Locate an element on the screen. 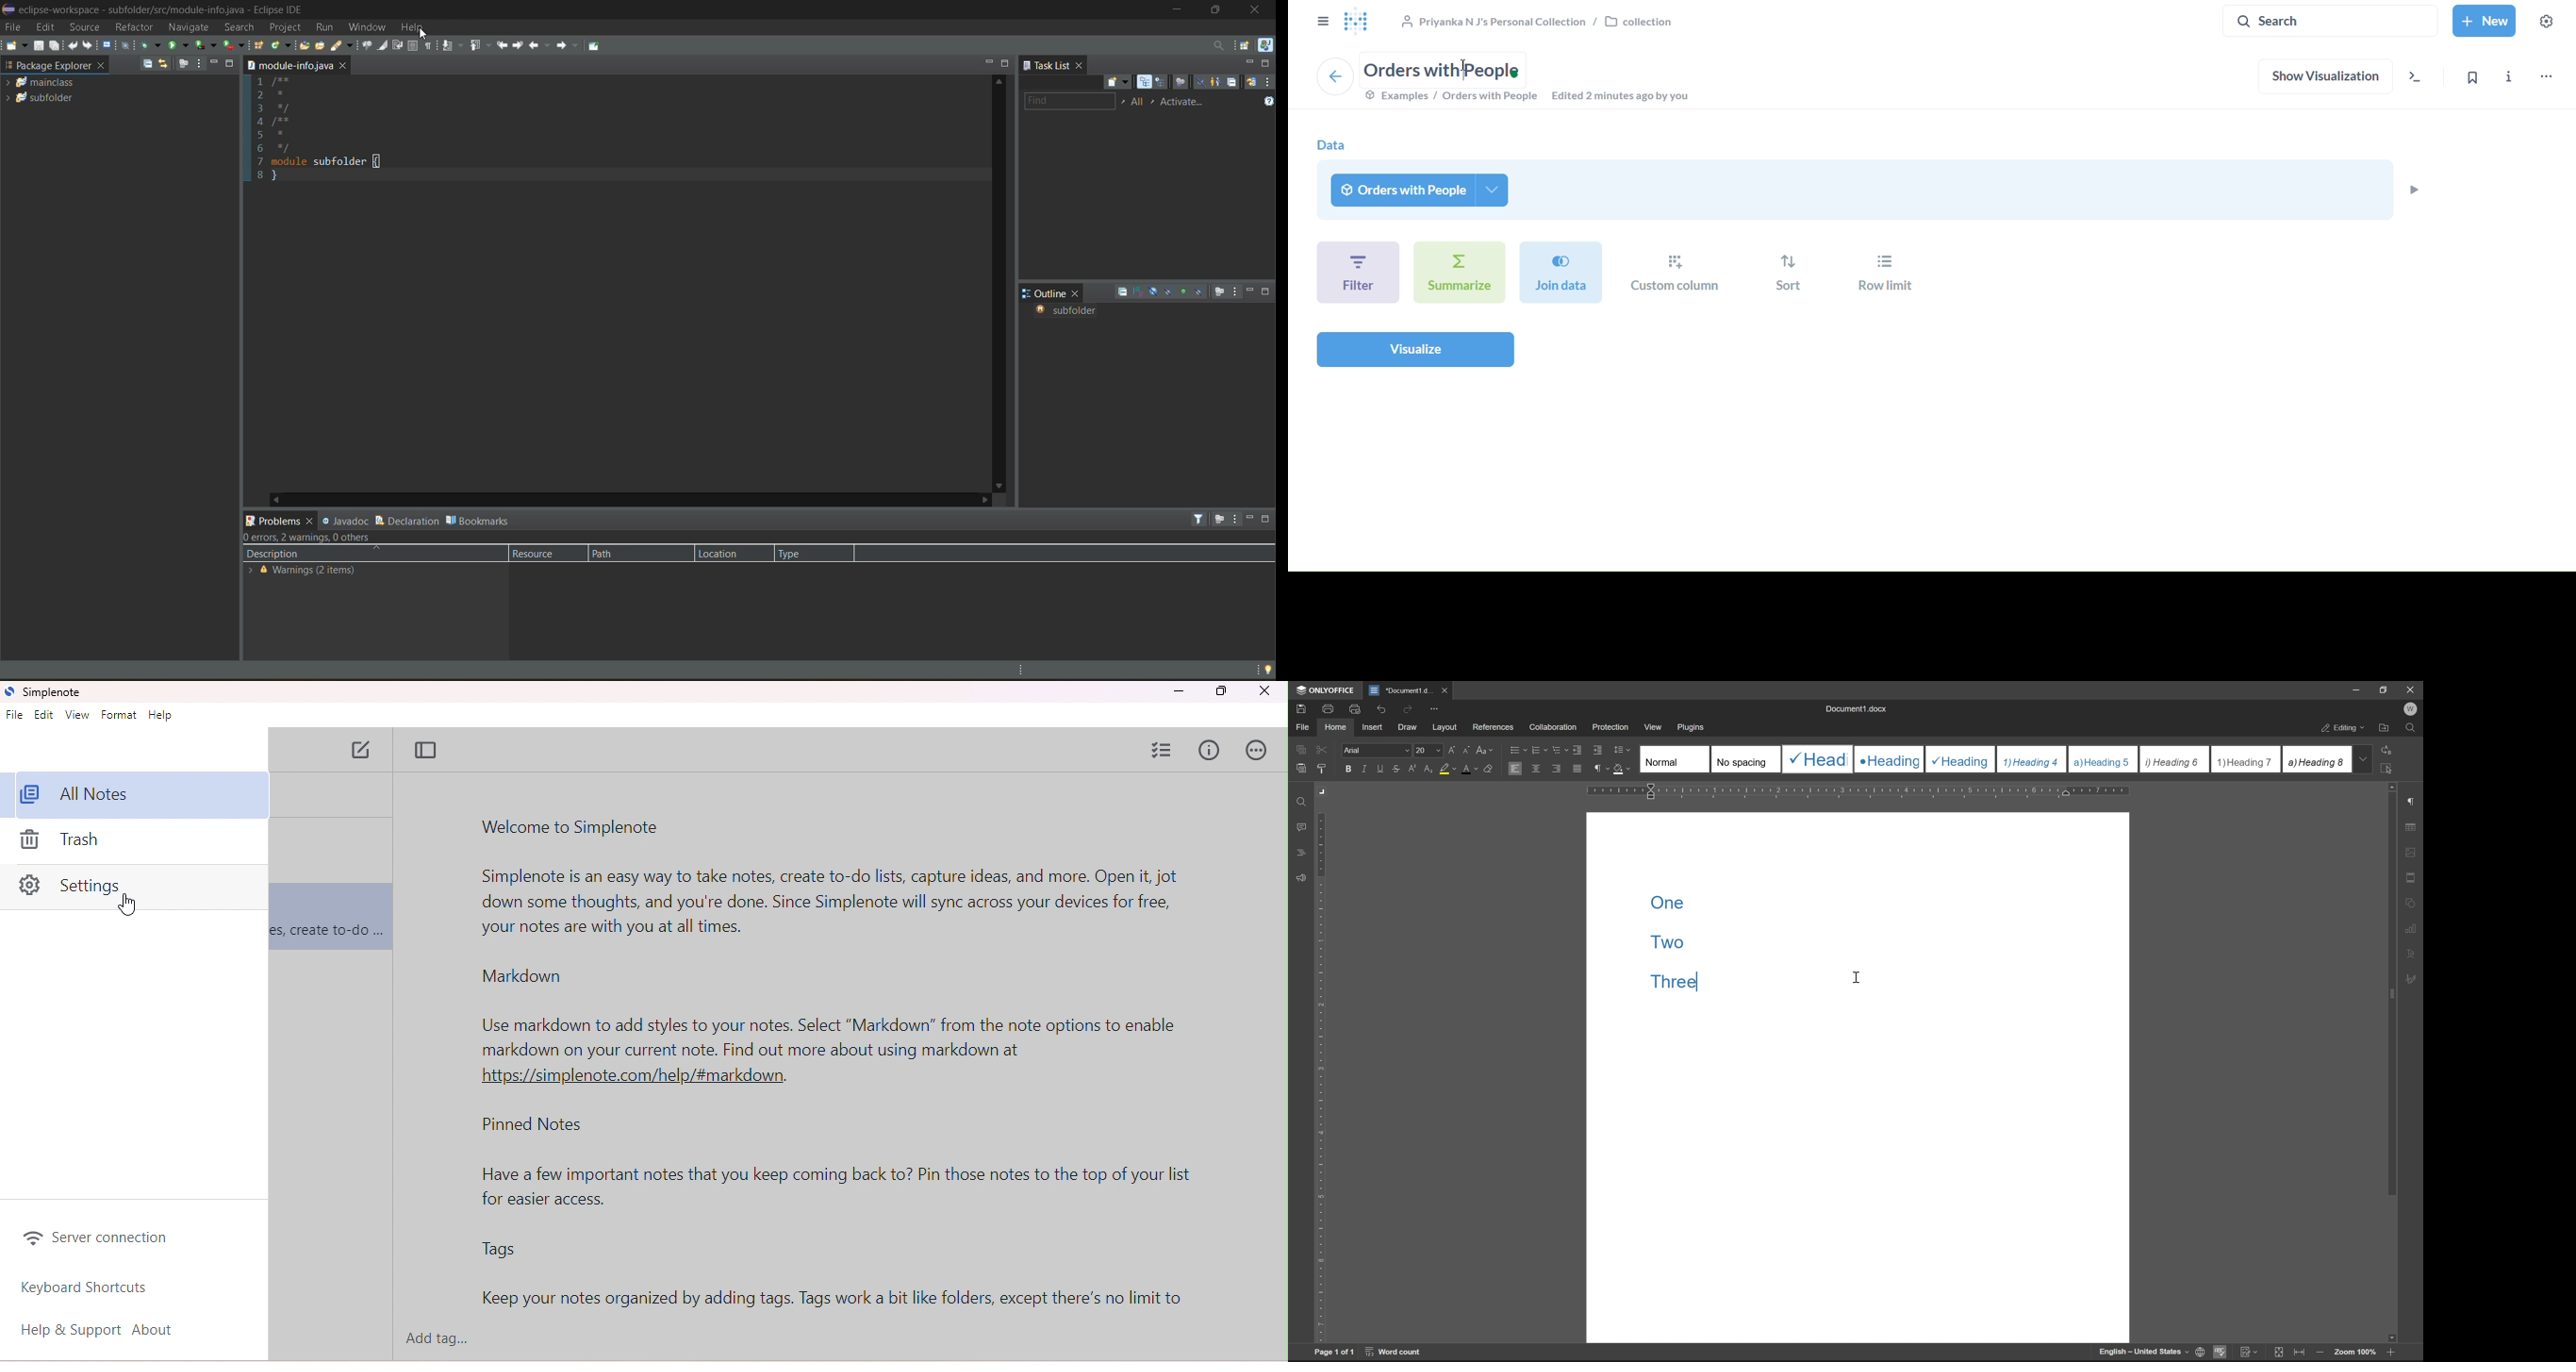 The width and height of the screenshot is (2576, 1372). back is located at coordinates (1335, 76).